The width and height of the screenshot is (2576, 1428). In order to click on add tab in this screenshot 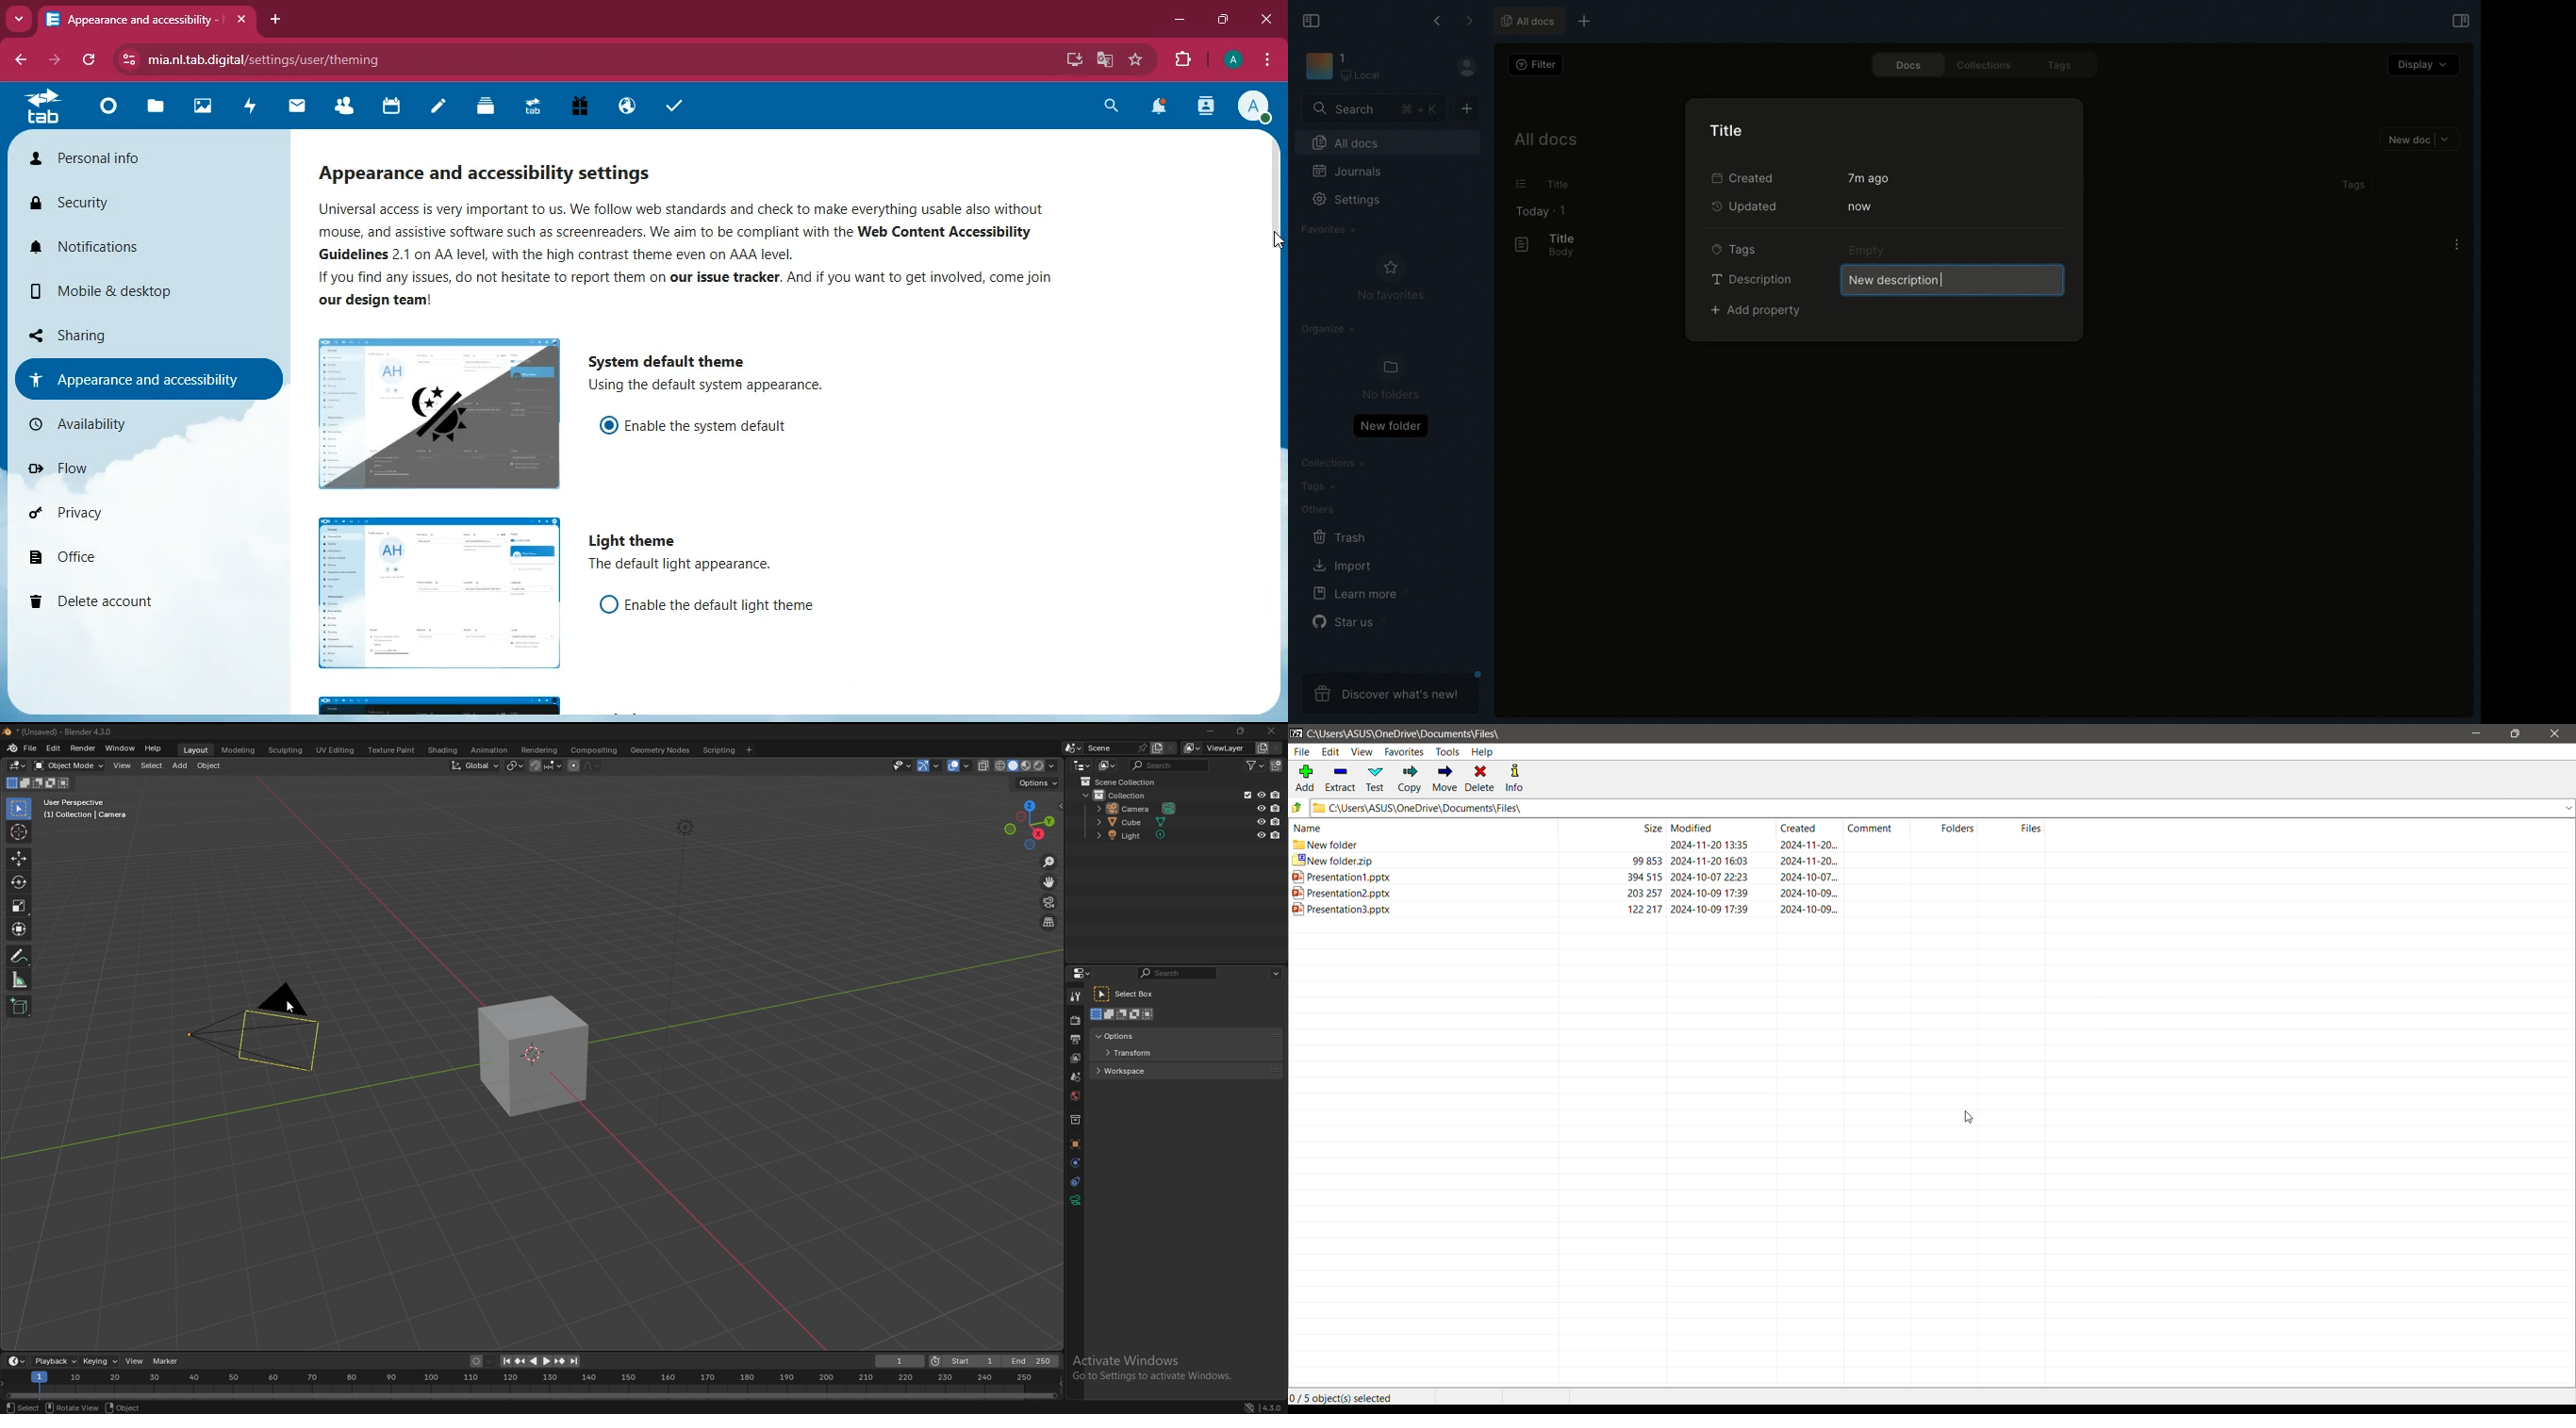, I will do `click(275, 19)`.